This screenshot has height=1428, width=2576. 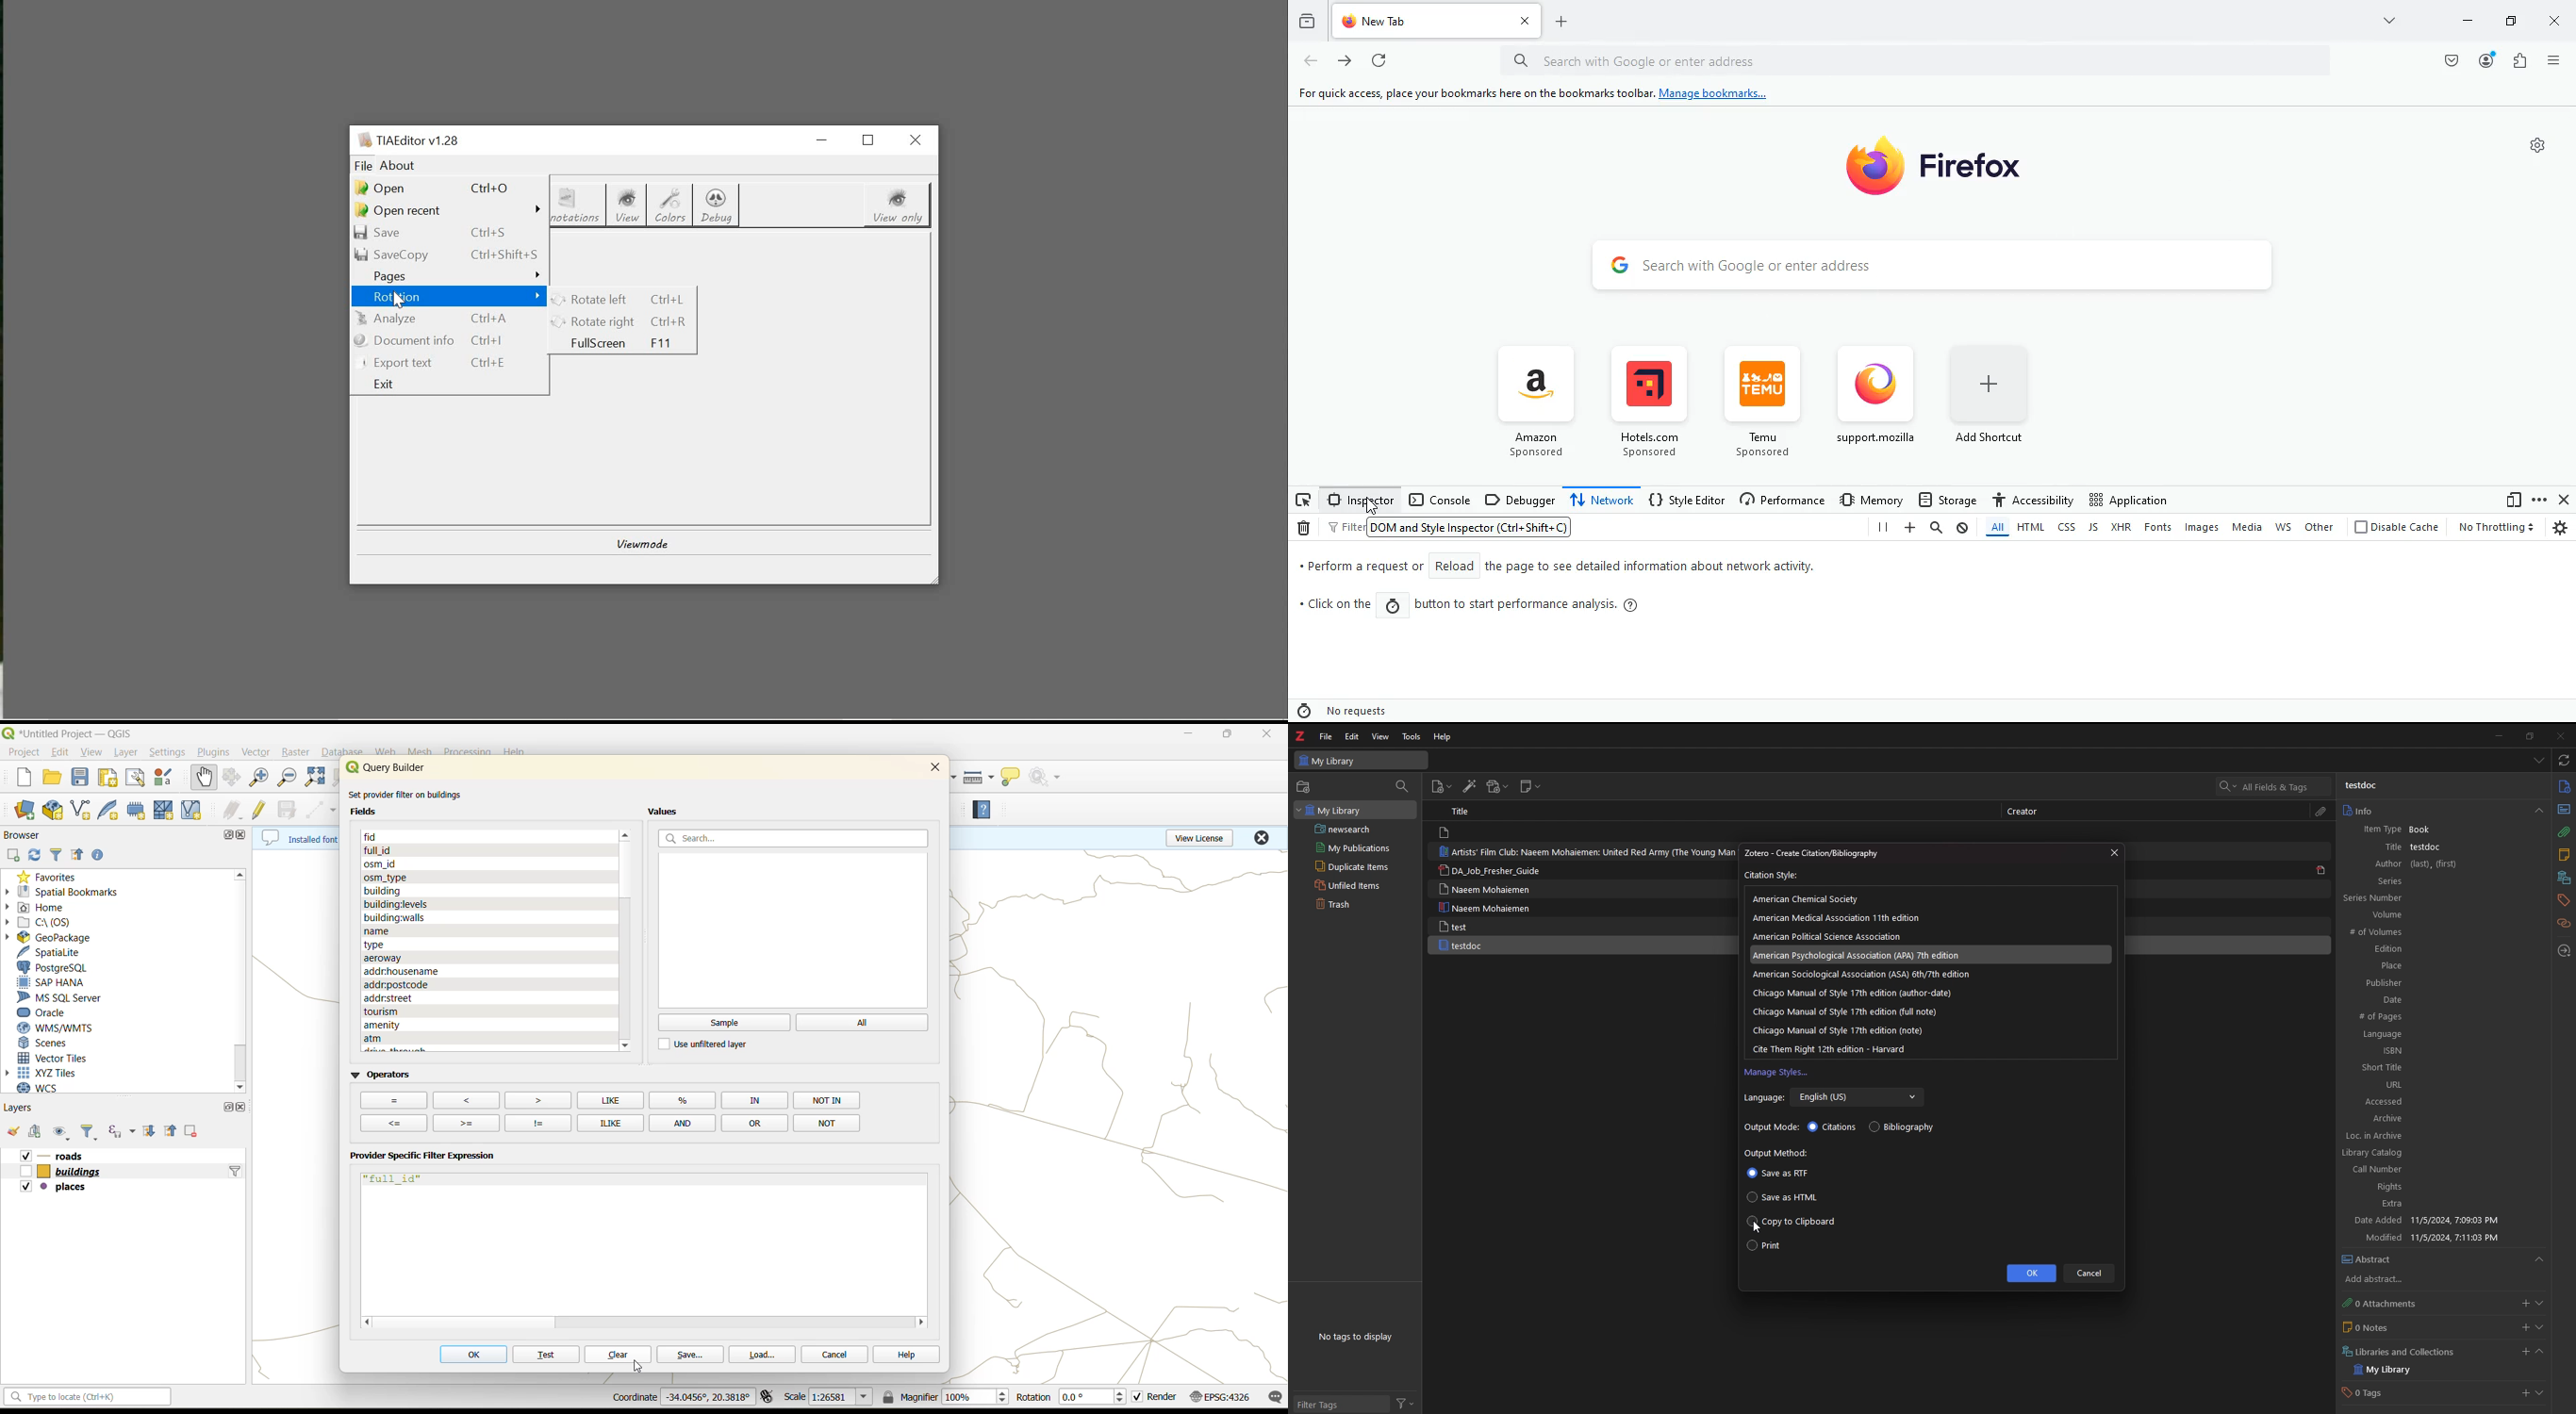 What do you see at coordinates (945, 1398) in the screenshot?
I see `magnifier` at bounding box center [945, 1398].